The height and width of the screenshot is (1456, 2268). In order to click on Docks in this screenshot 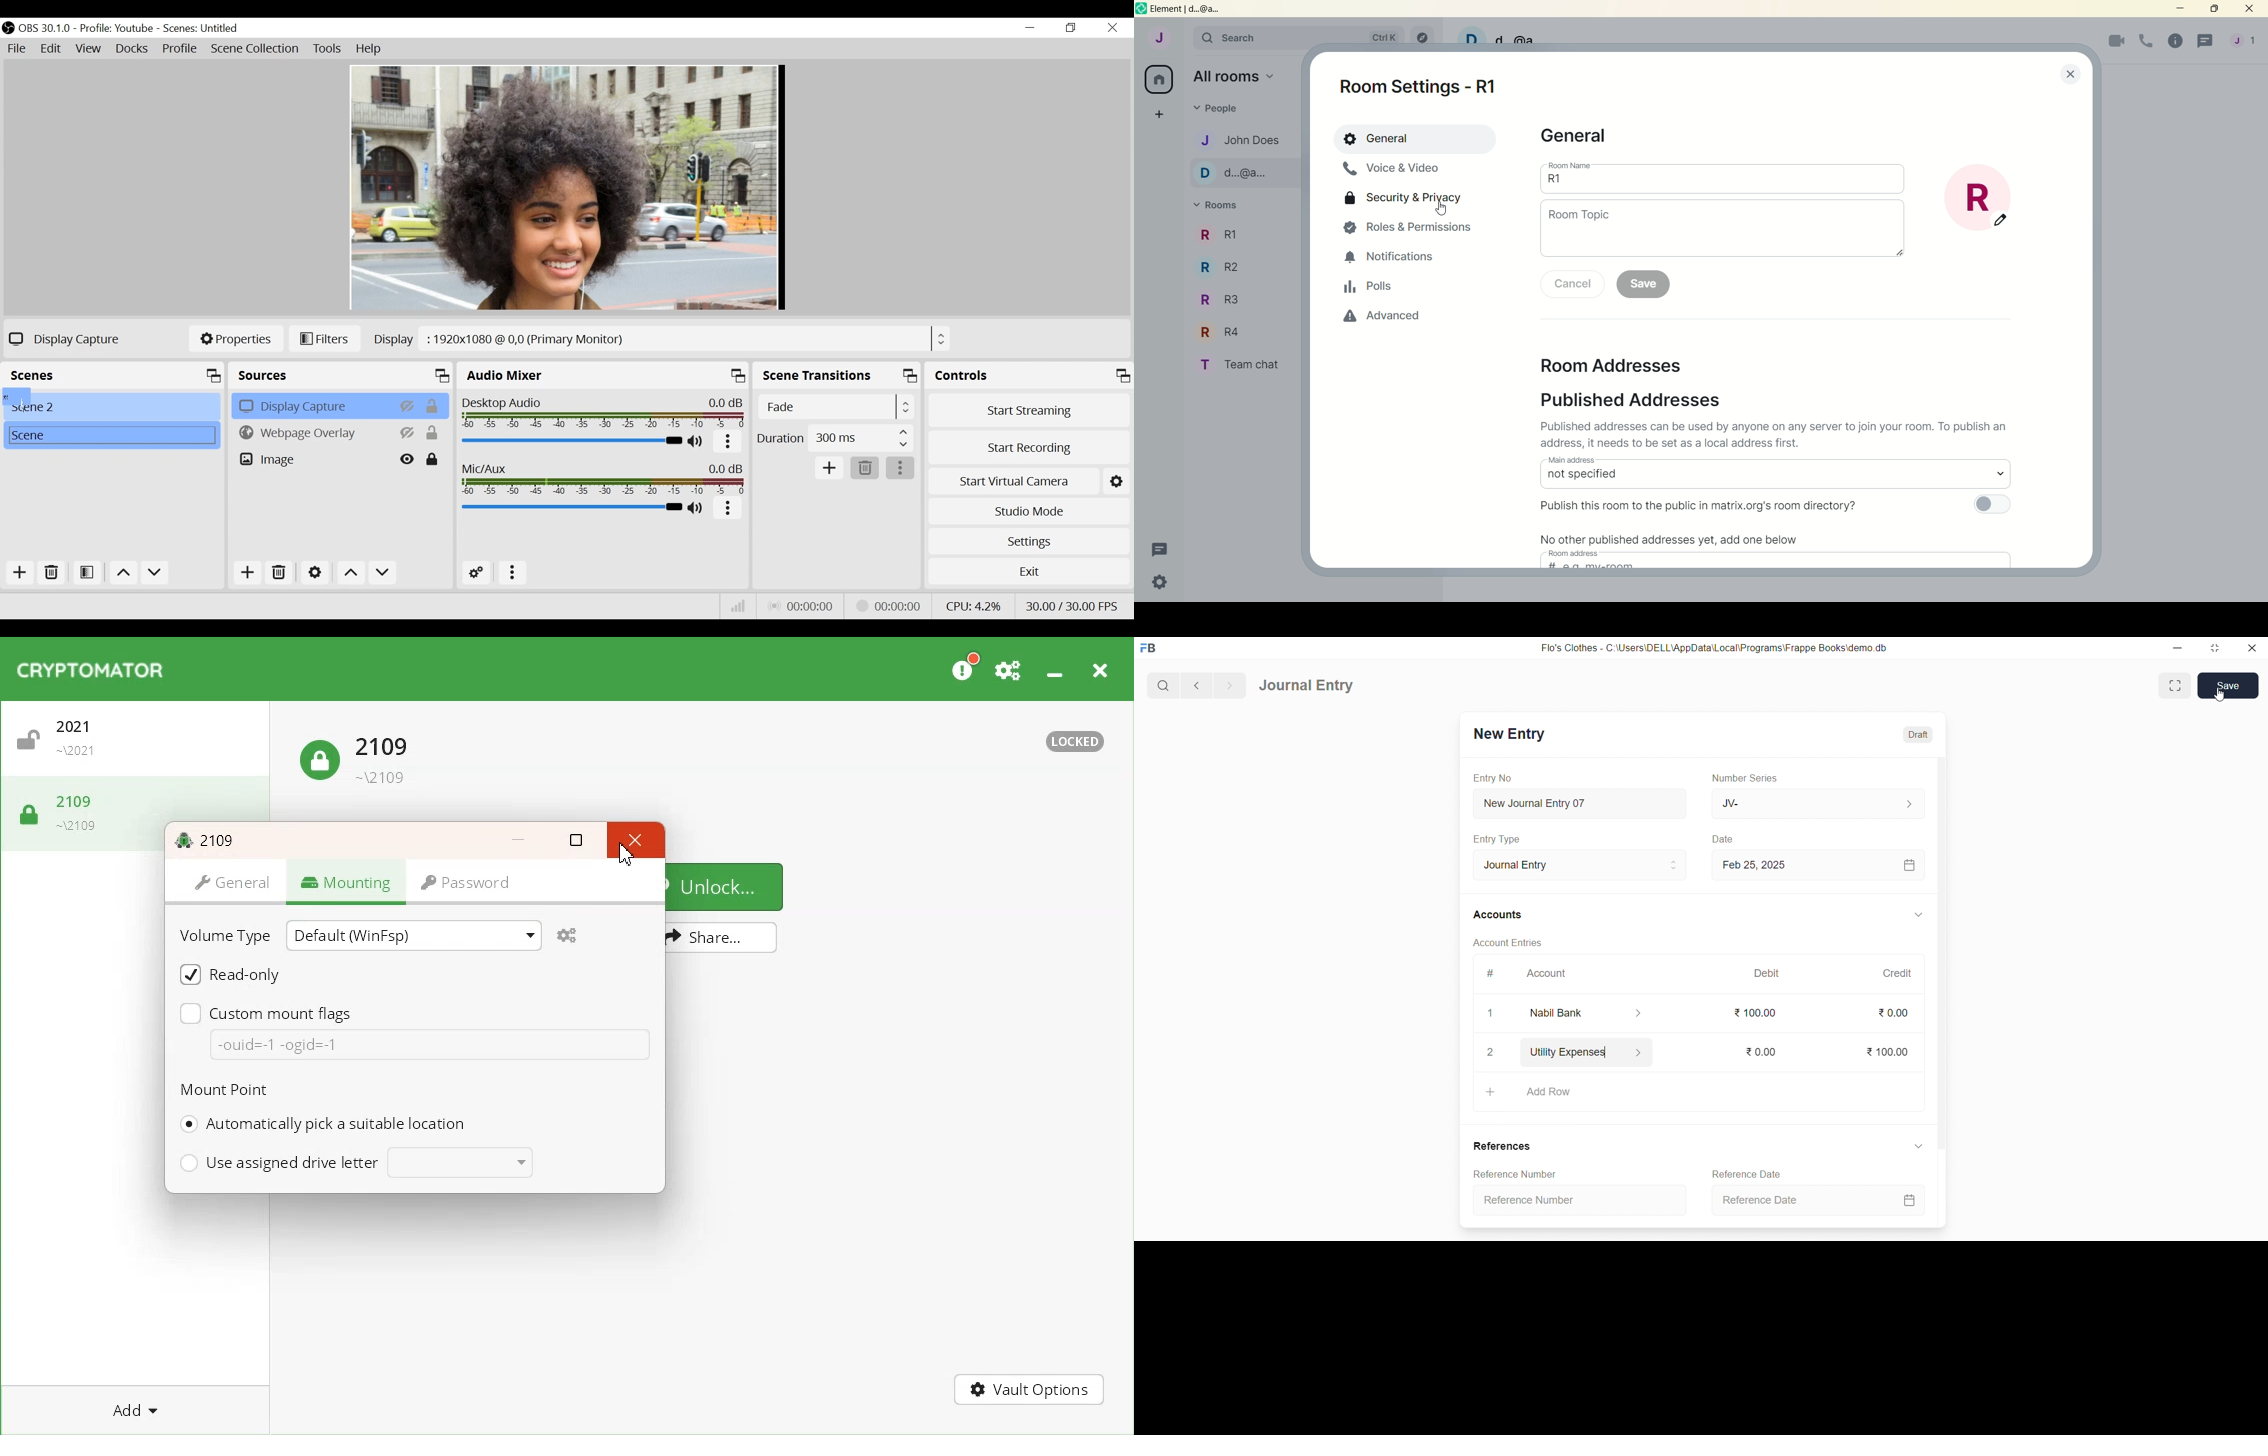, I will do `click(133, 49)`.